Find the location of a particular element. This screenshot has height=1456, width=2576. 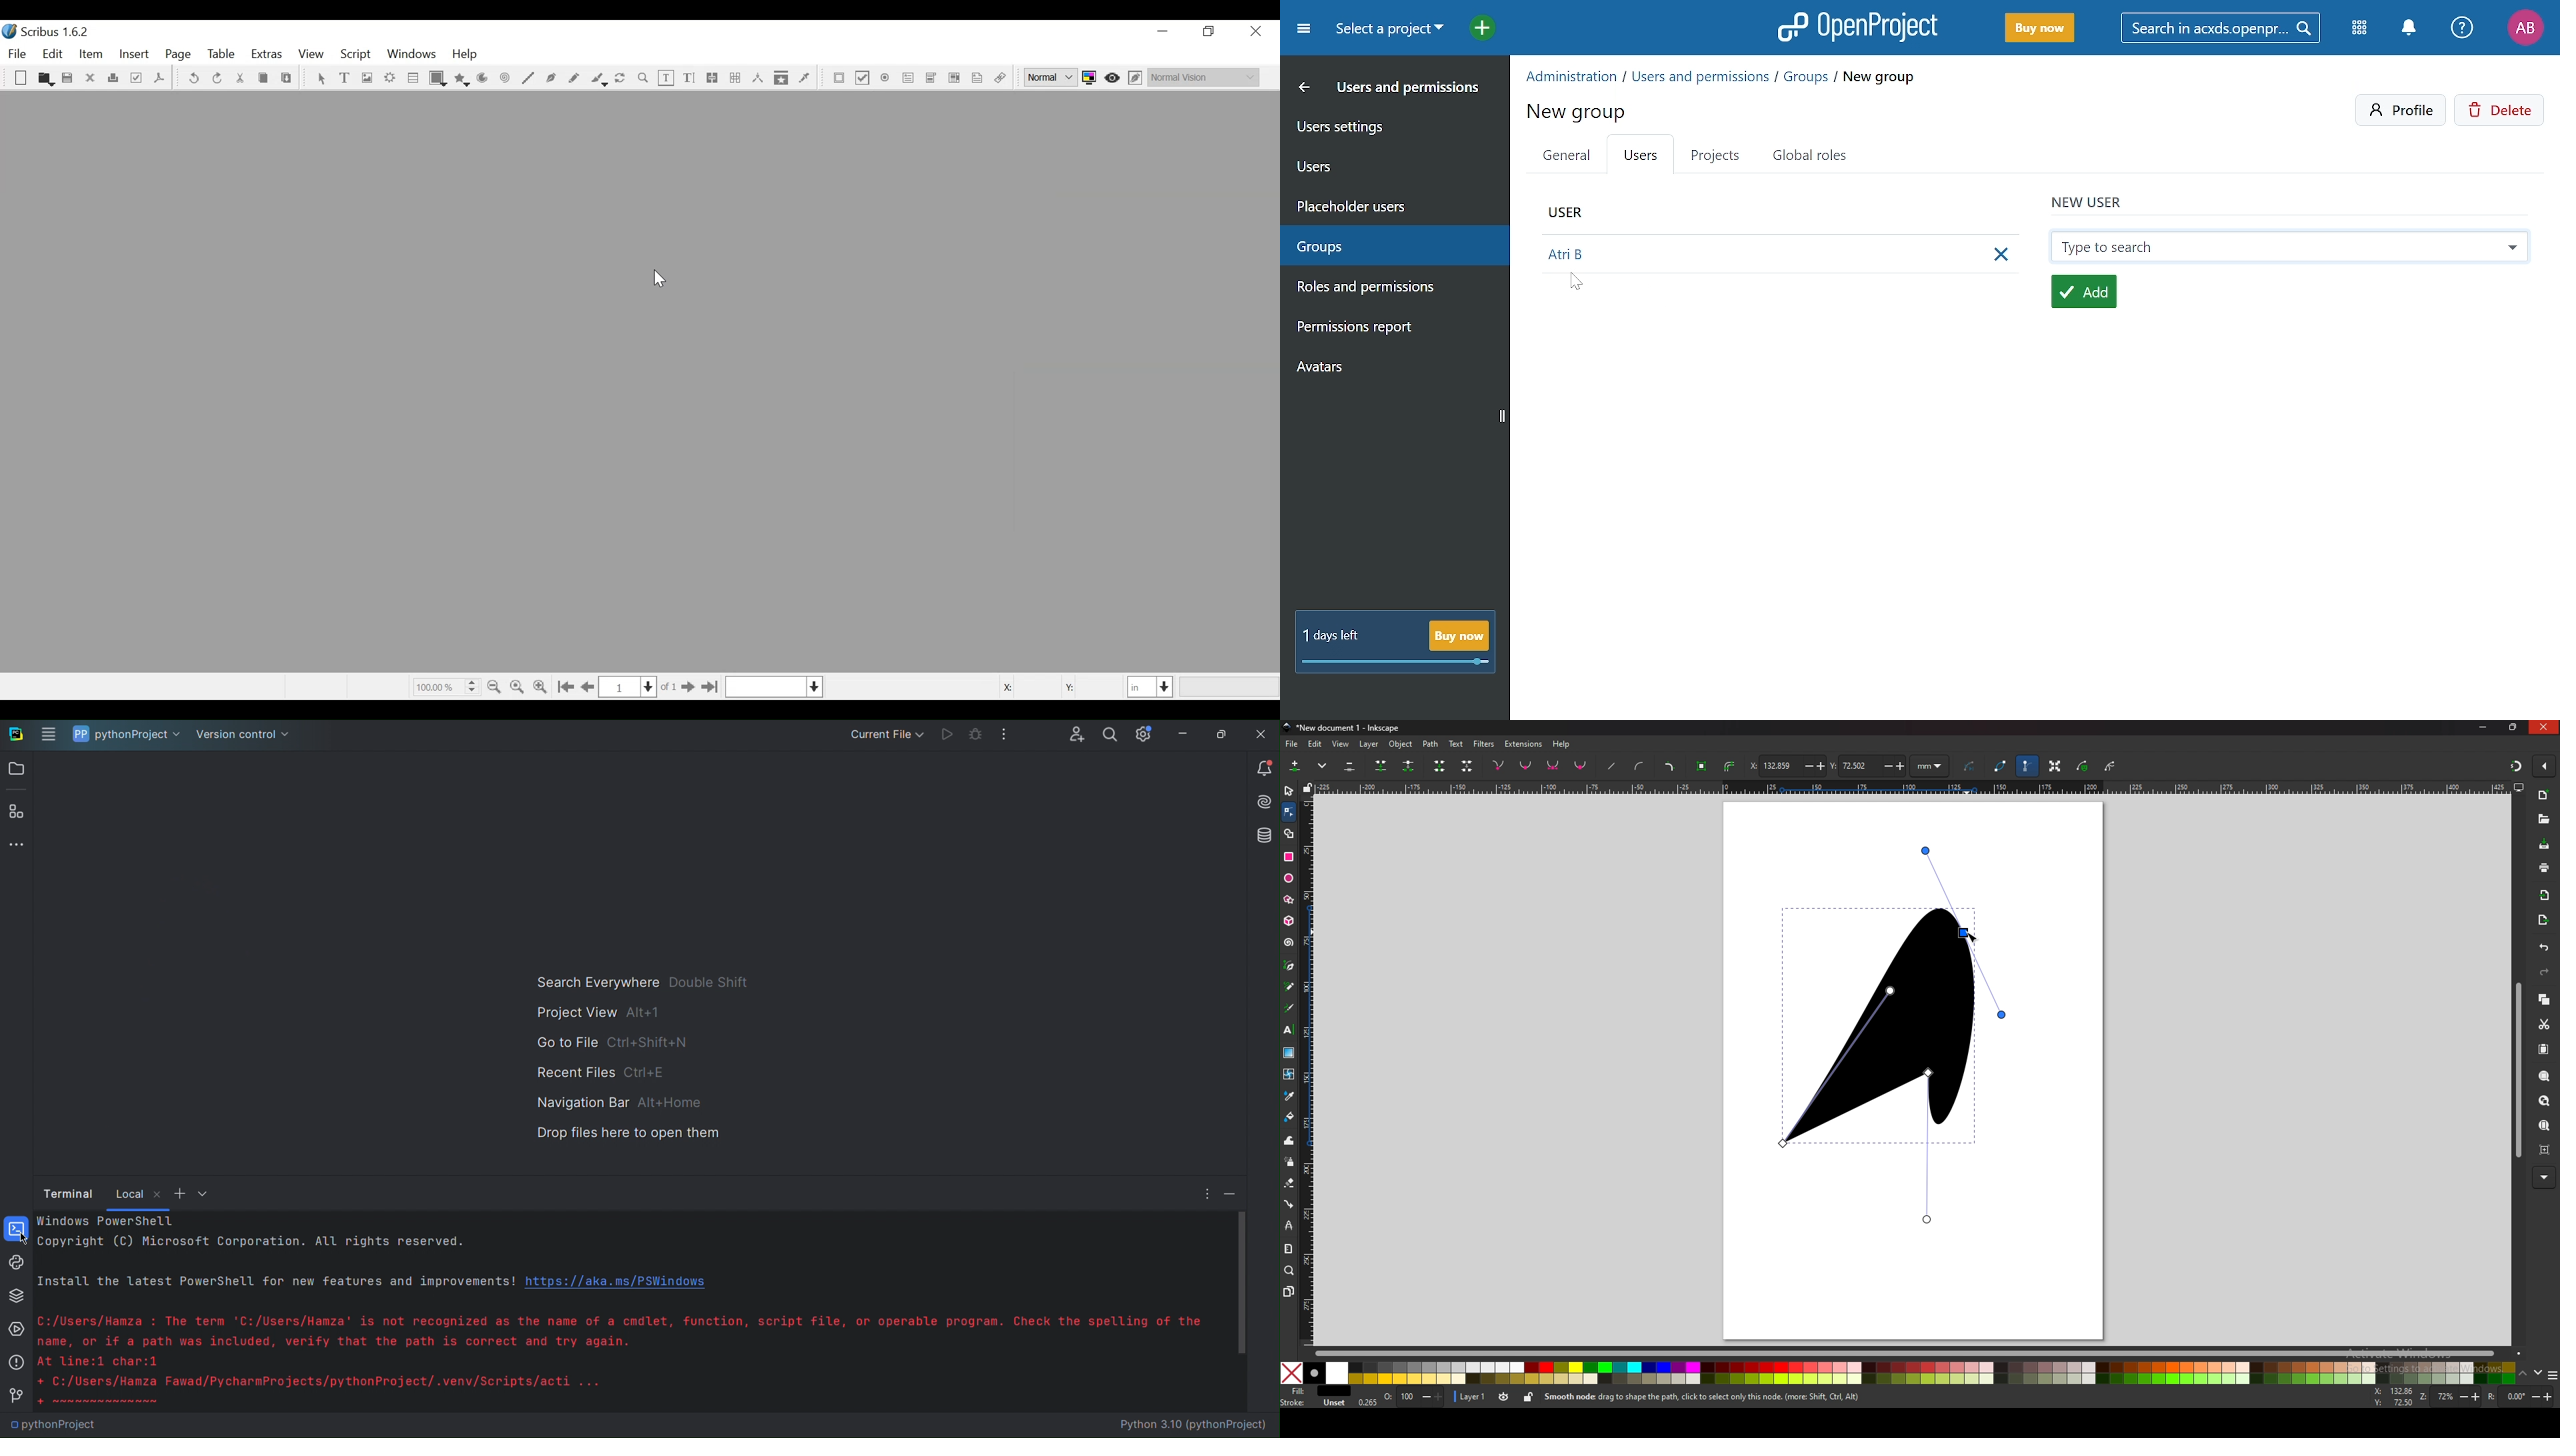

New is located at coordinates (21, 79).